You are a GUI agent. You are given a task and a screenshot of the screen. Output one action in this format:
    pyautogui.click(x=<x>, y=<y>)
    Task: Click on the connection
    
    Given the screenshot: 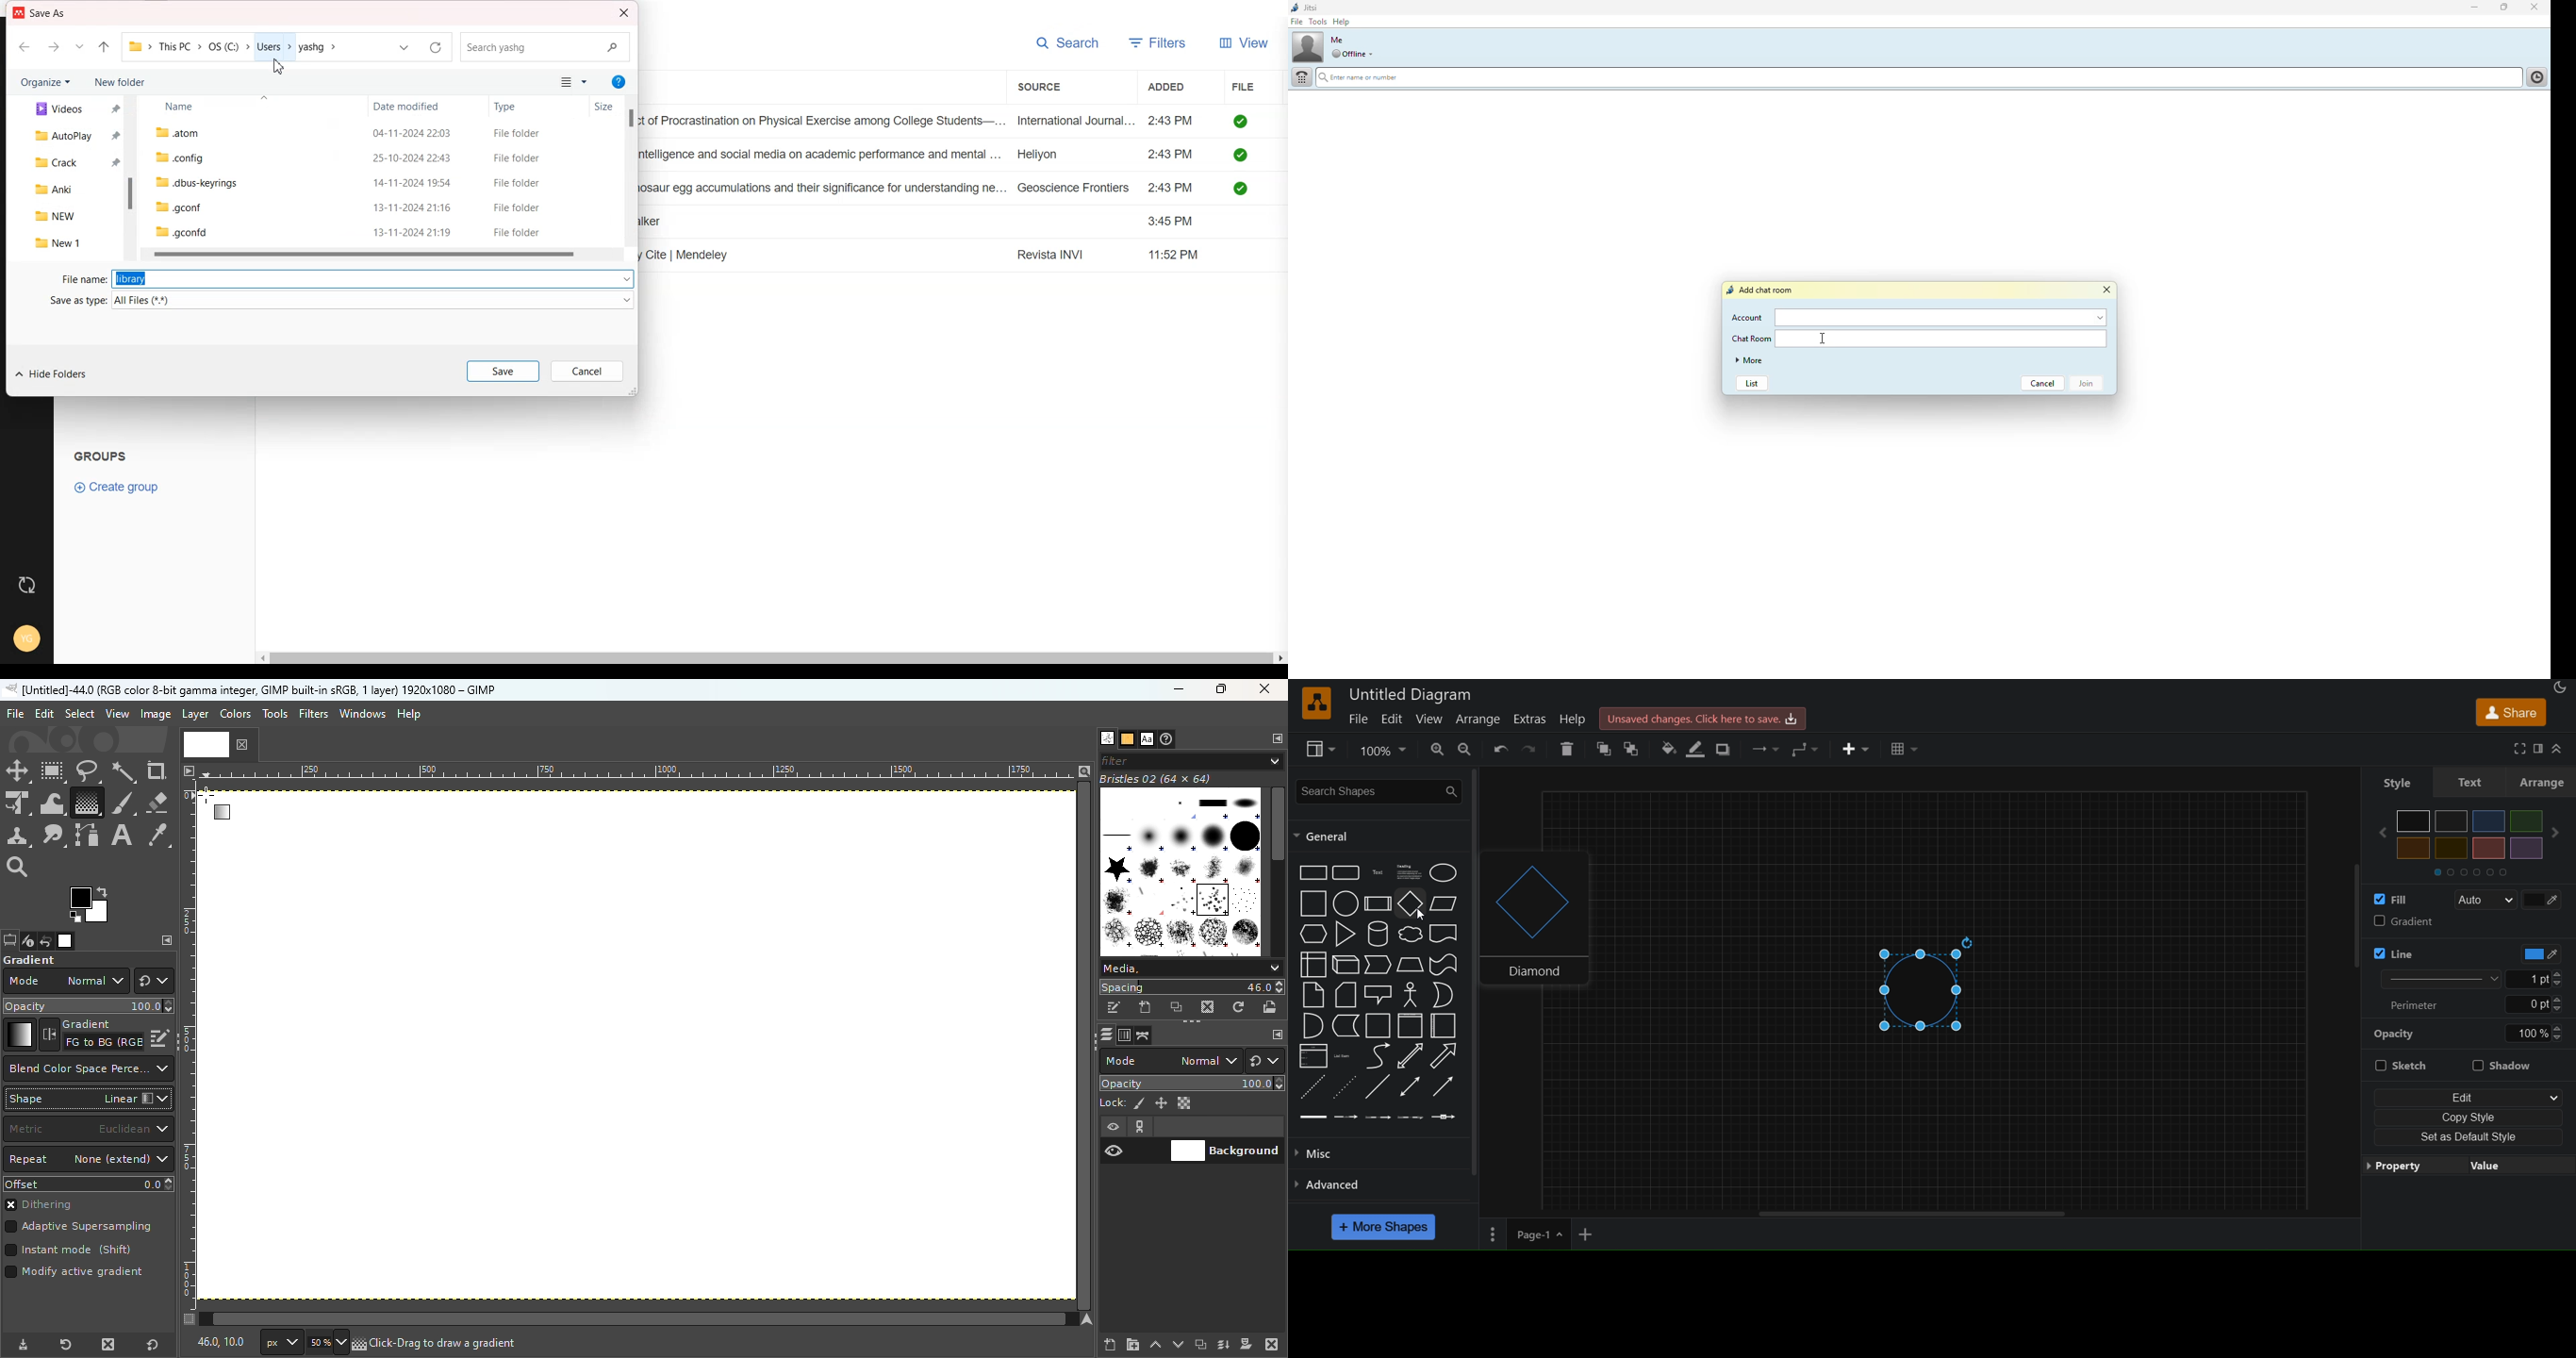 What is the action you would take?
    pyautogui.click(x=1761, y=746)
    